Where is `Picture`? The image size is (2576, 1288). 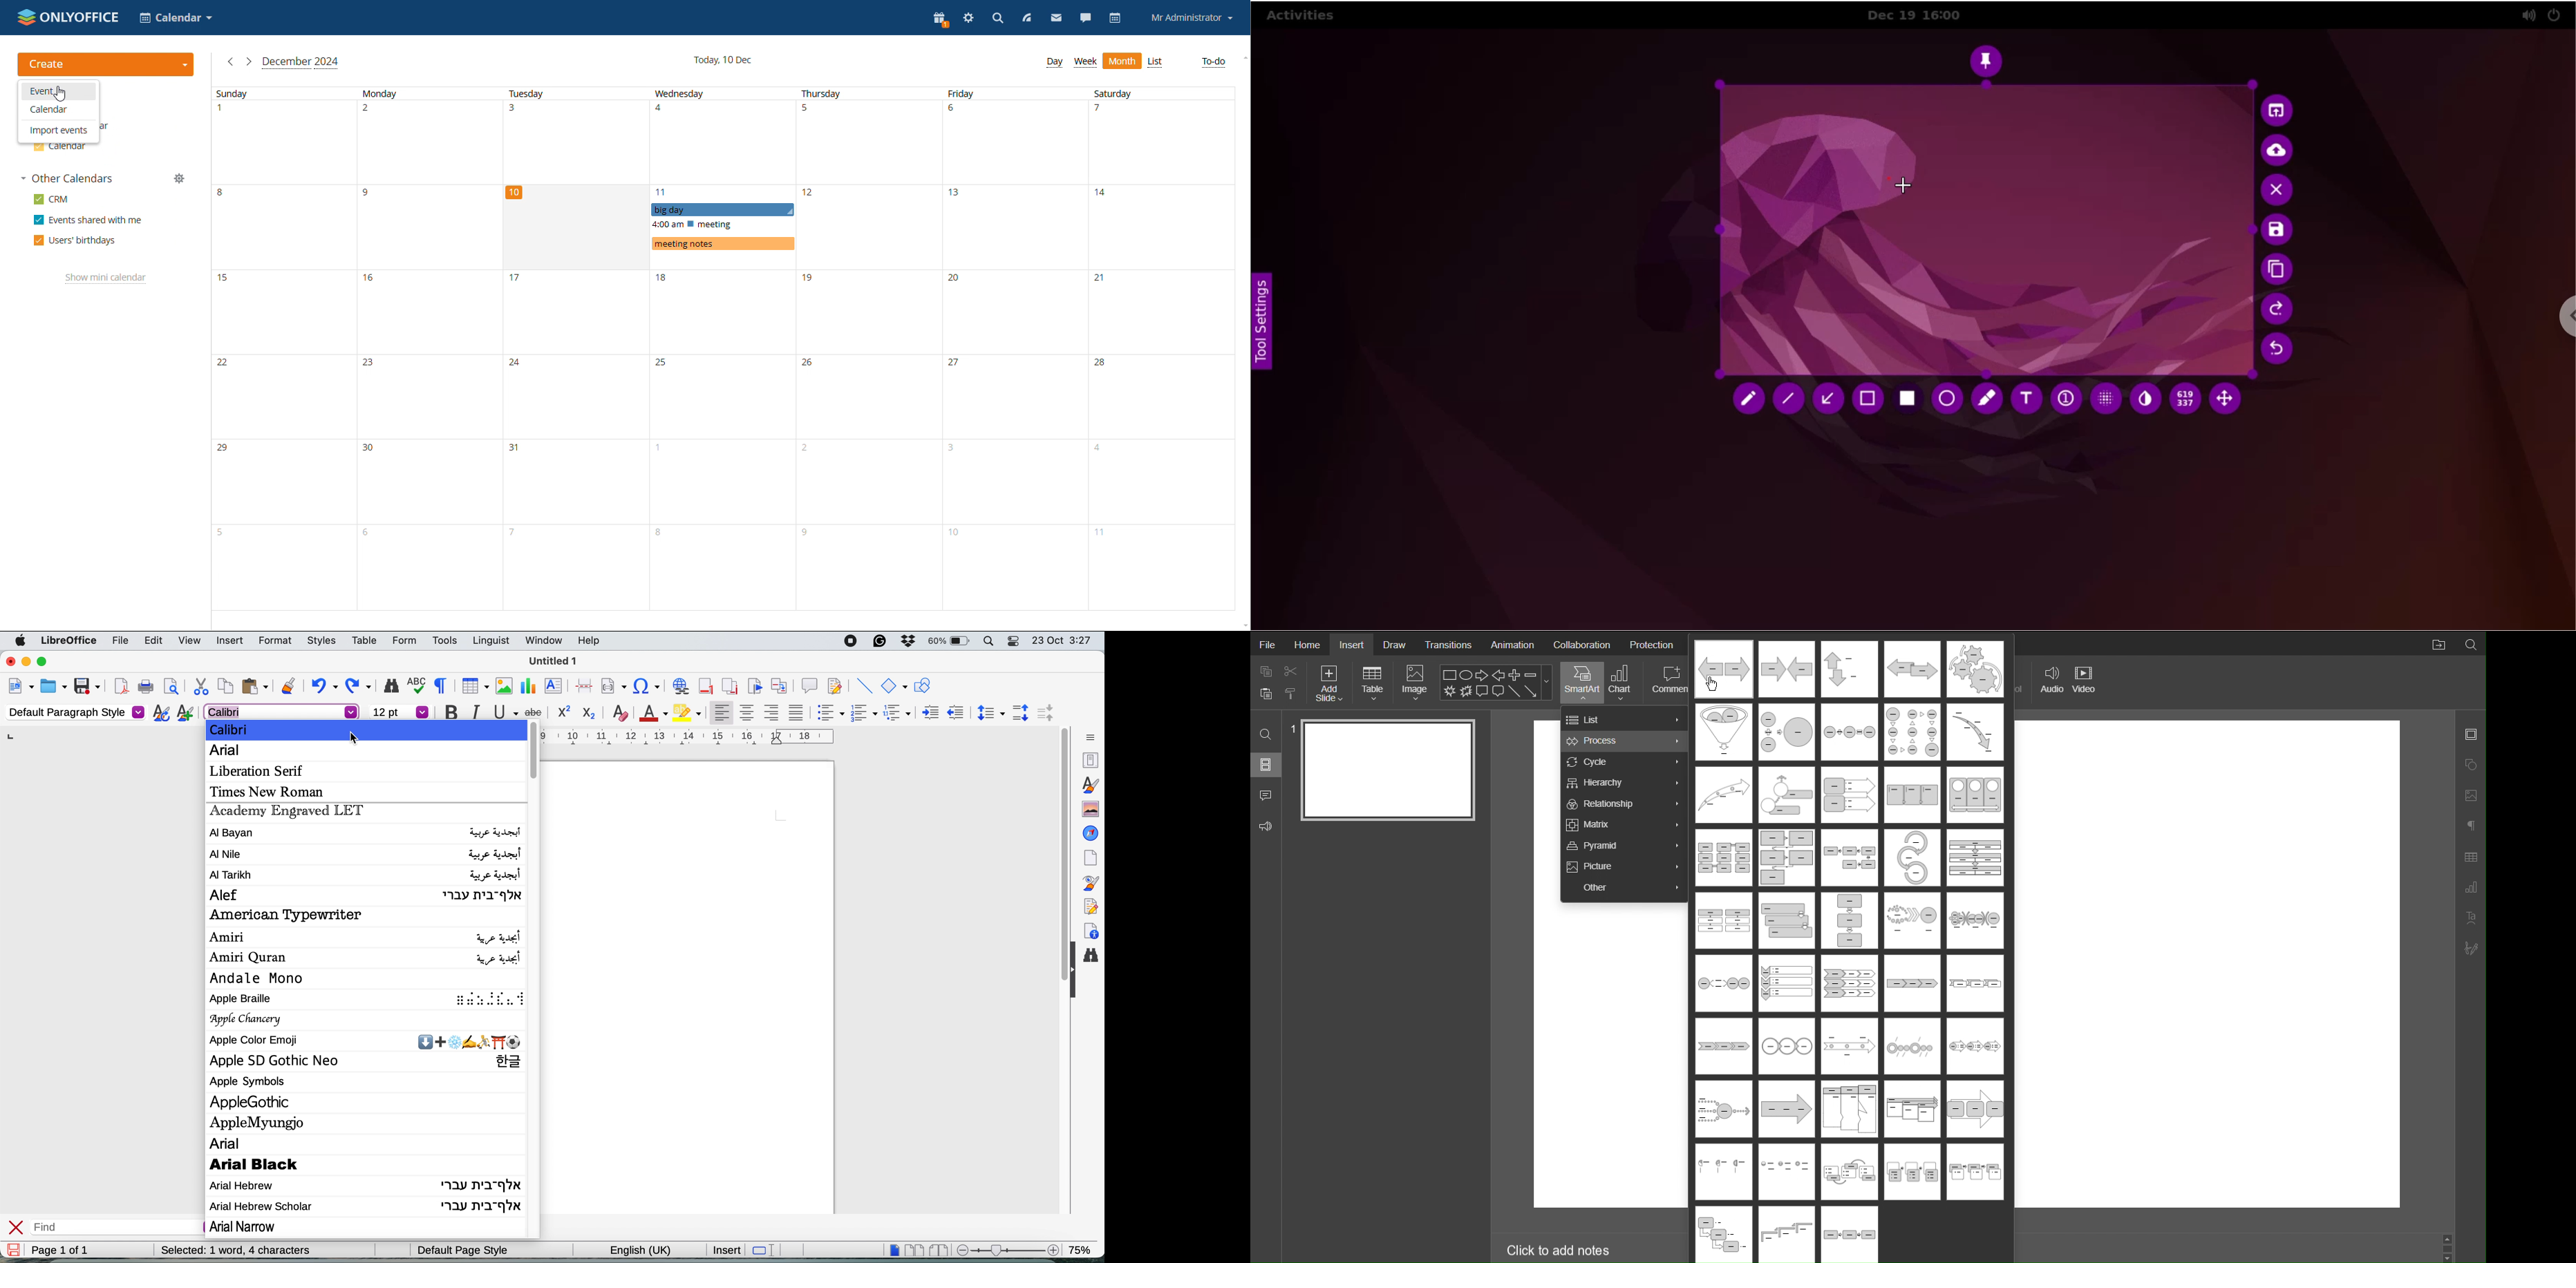 Picture is located at coordinates (1624, 867).